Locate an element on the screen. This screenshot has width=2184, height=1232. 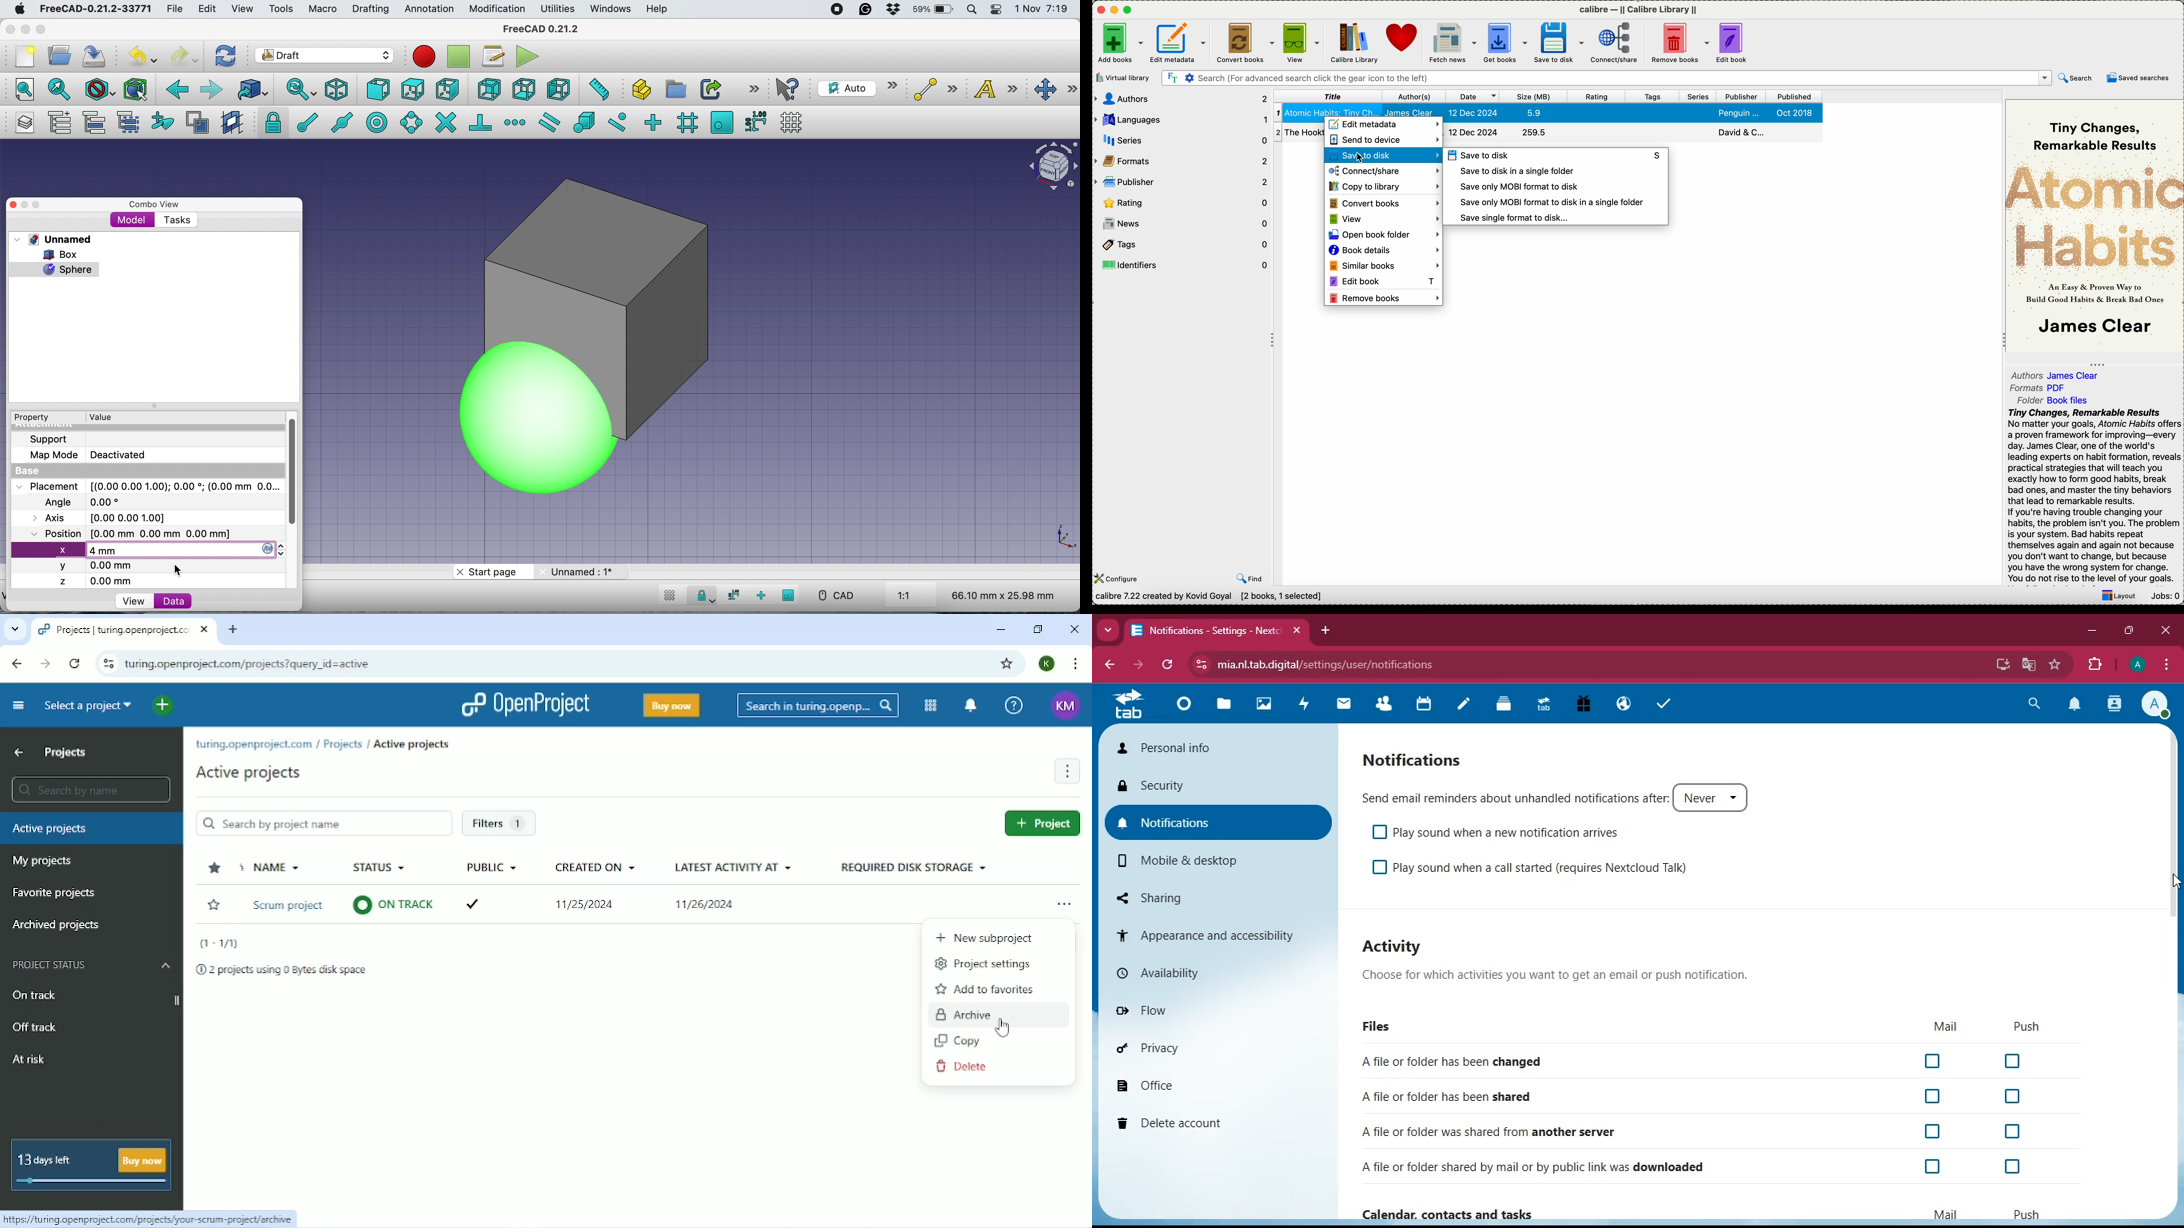
forward is located at coordinates (1136, 665).